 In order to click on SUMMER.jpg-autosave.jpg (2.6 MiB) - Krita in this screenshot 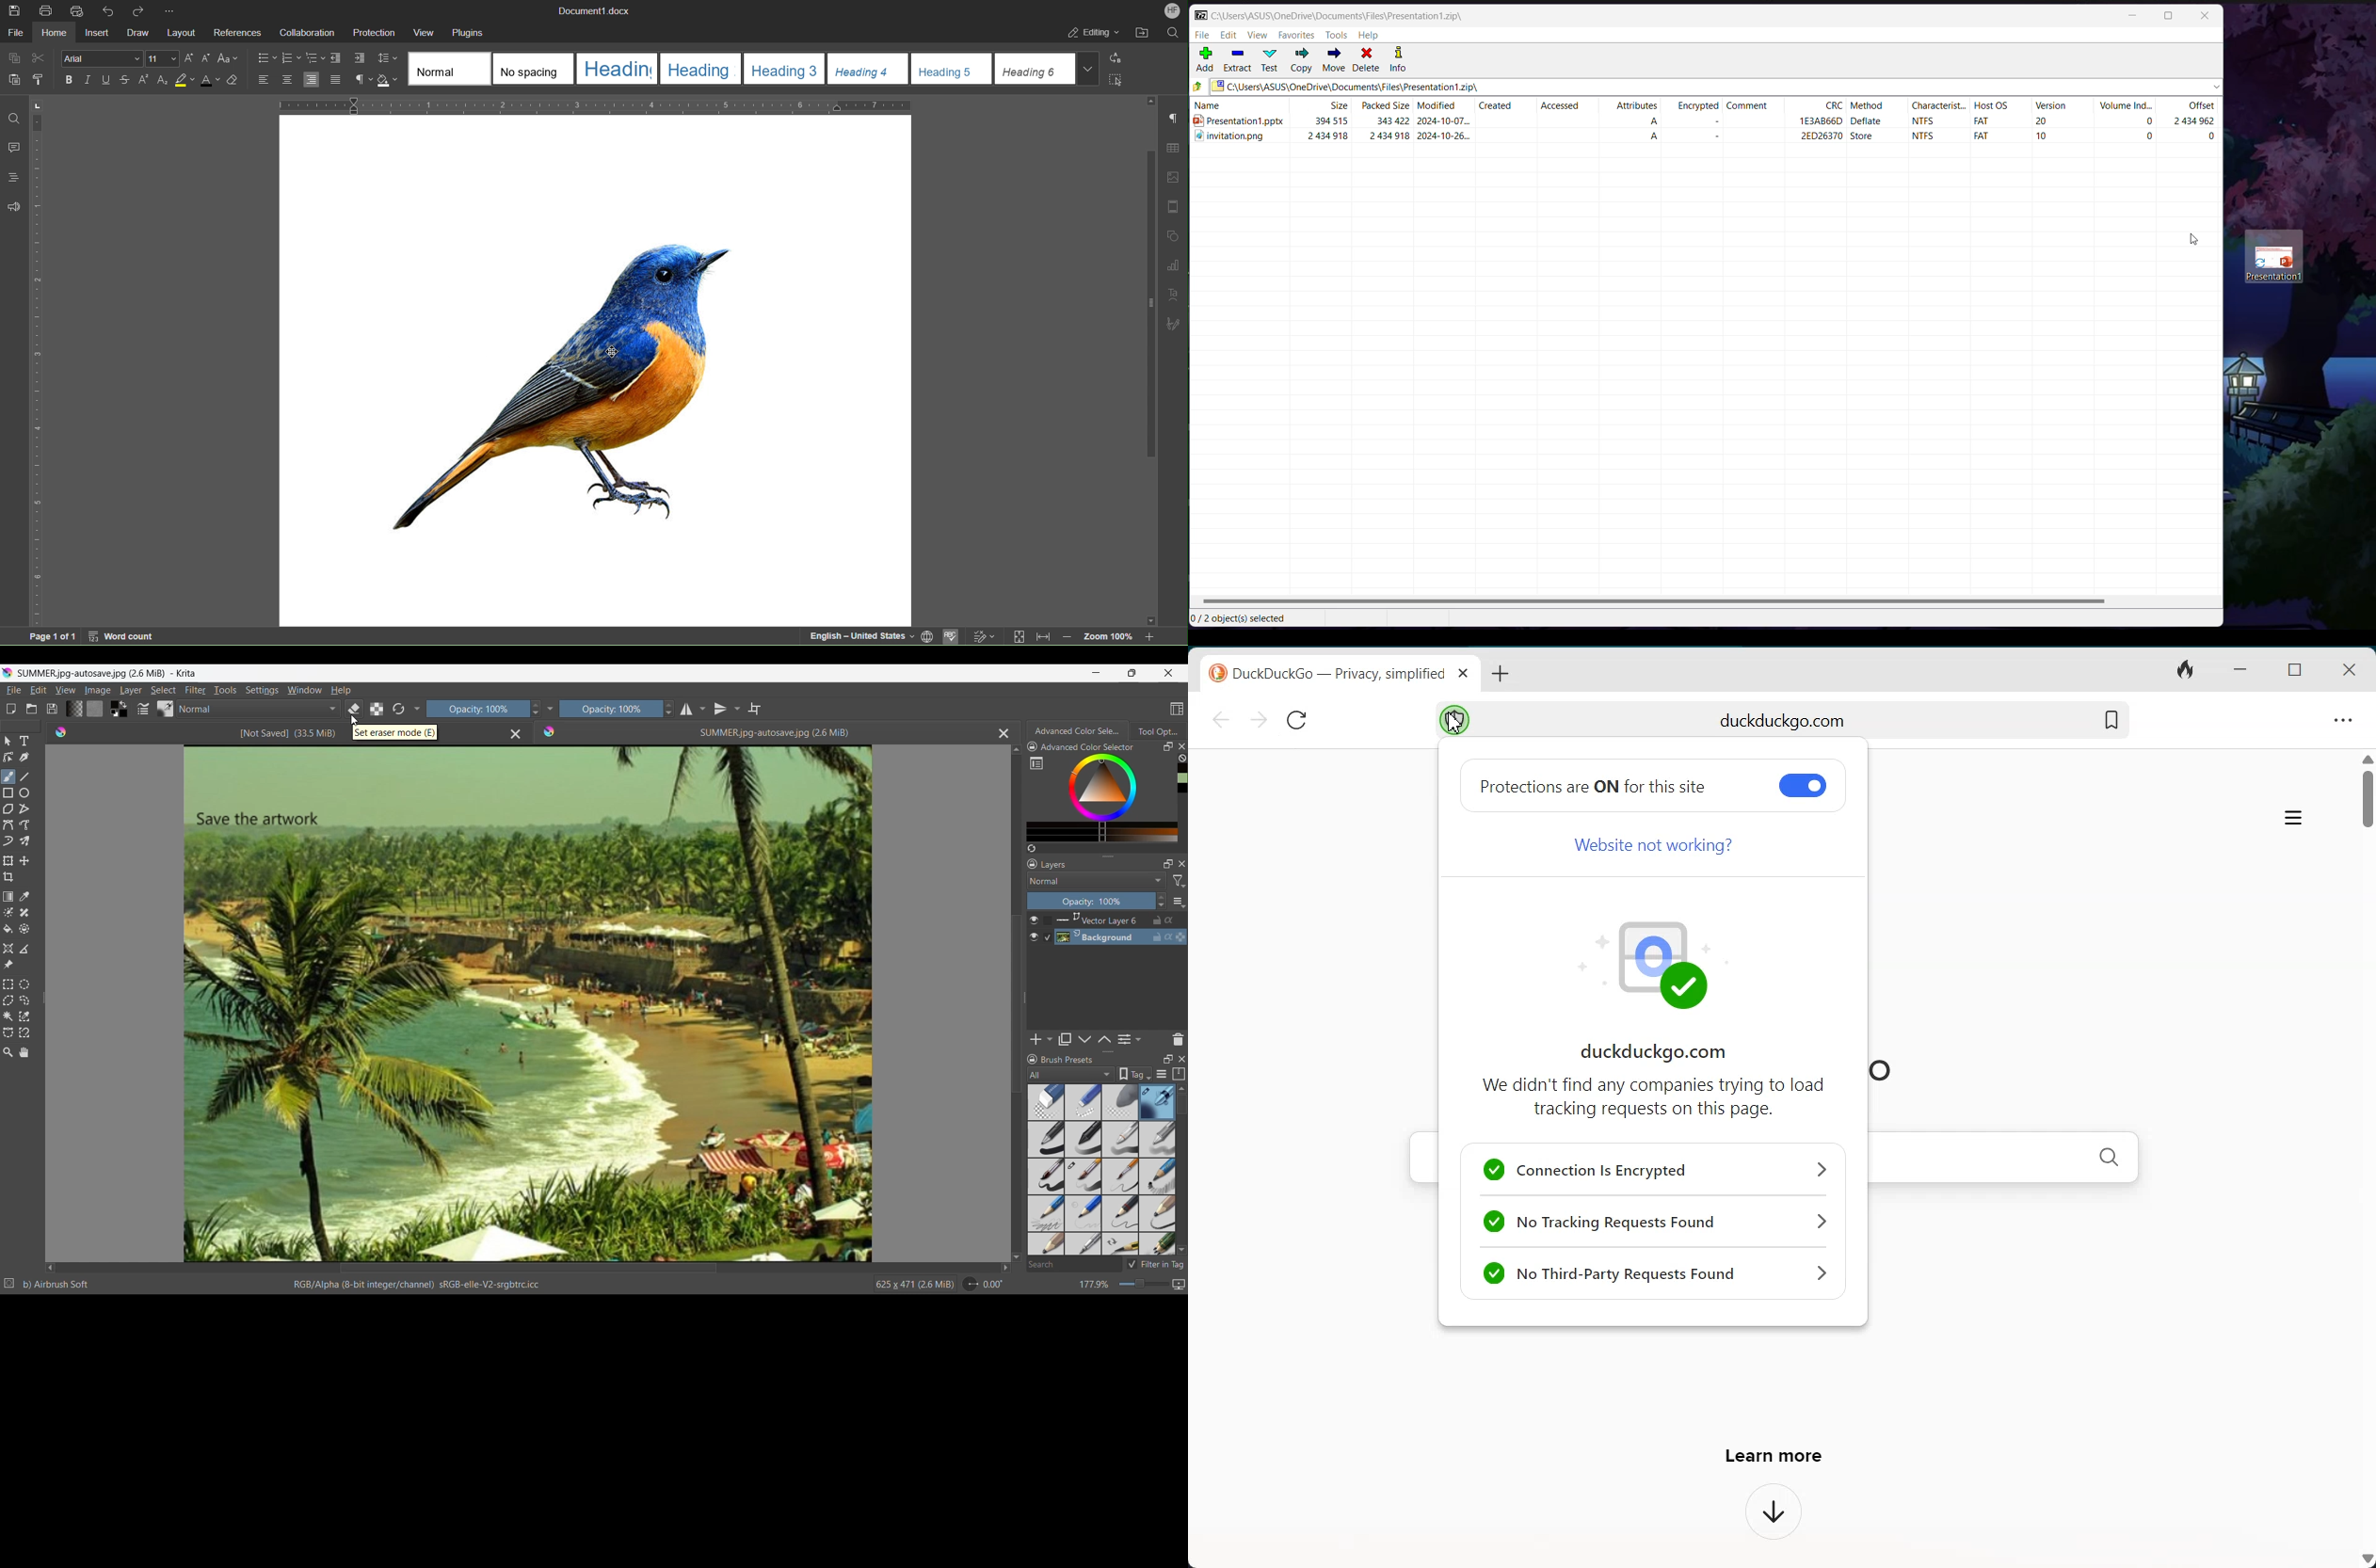, I will do `click(110, 673)`.